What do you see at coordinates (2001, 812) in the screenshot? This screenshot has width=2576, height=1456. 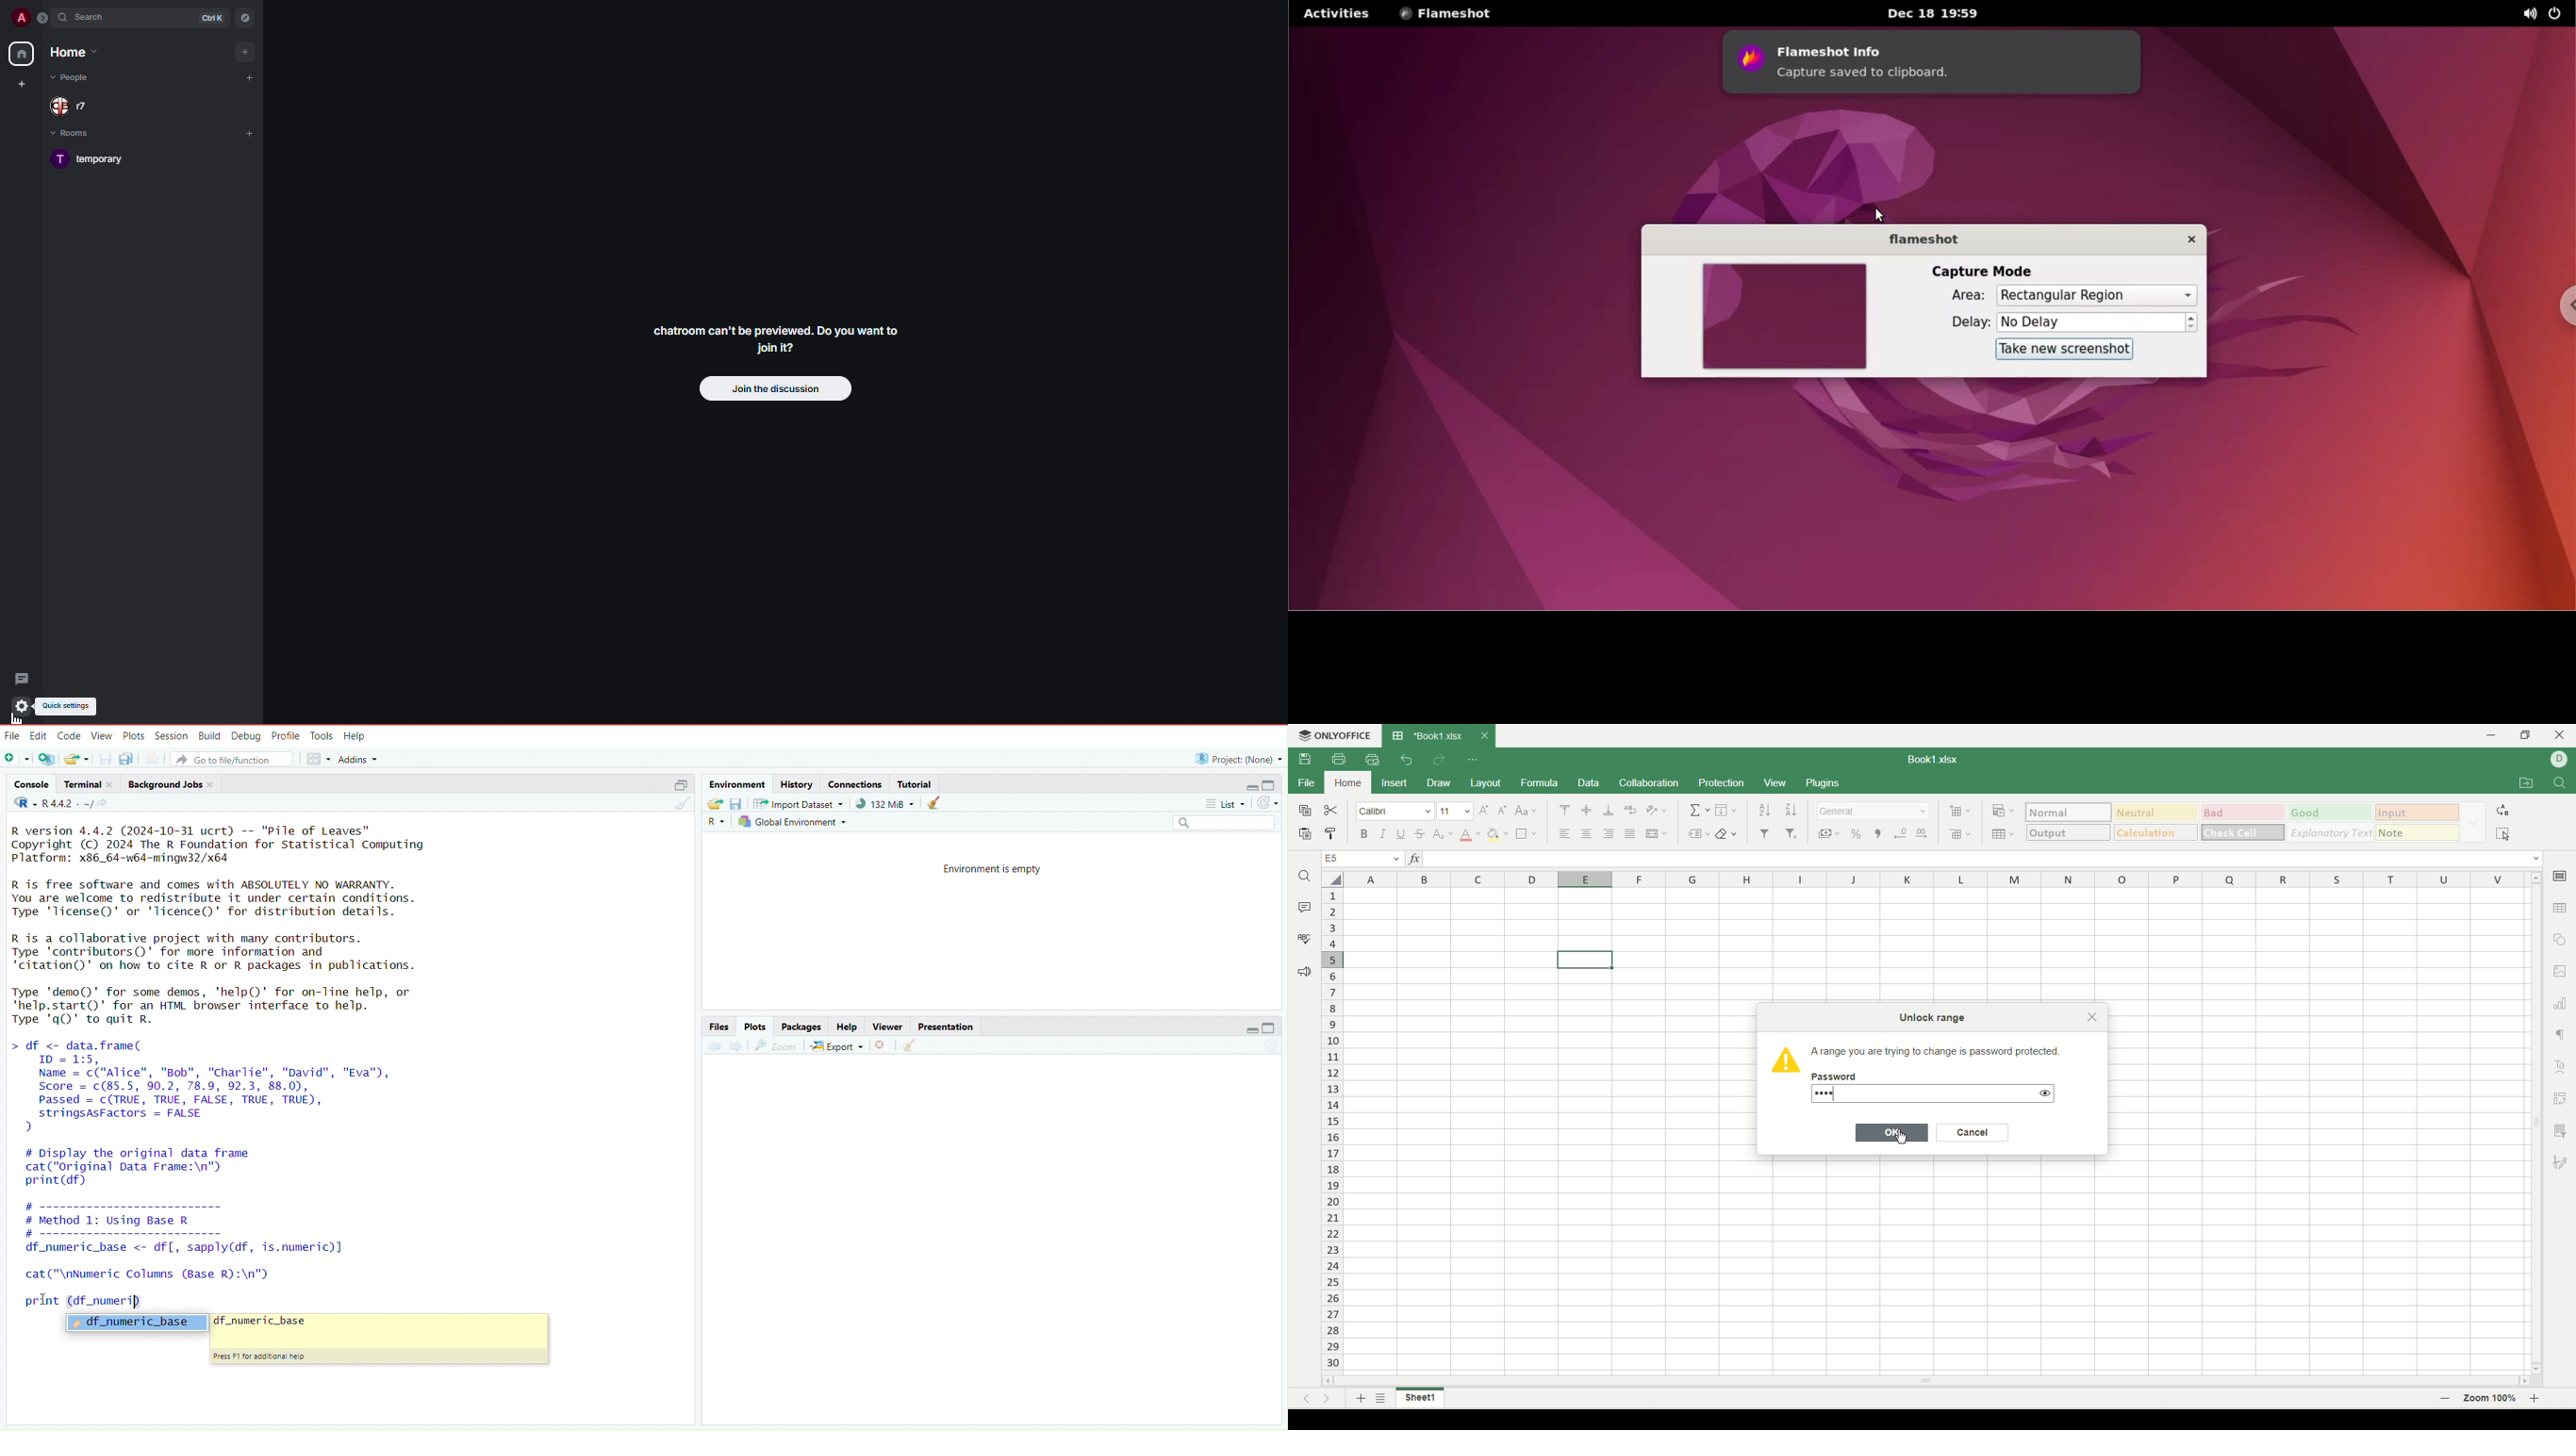 I see `conditional formatting` at bounding box center [2001, 812].